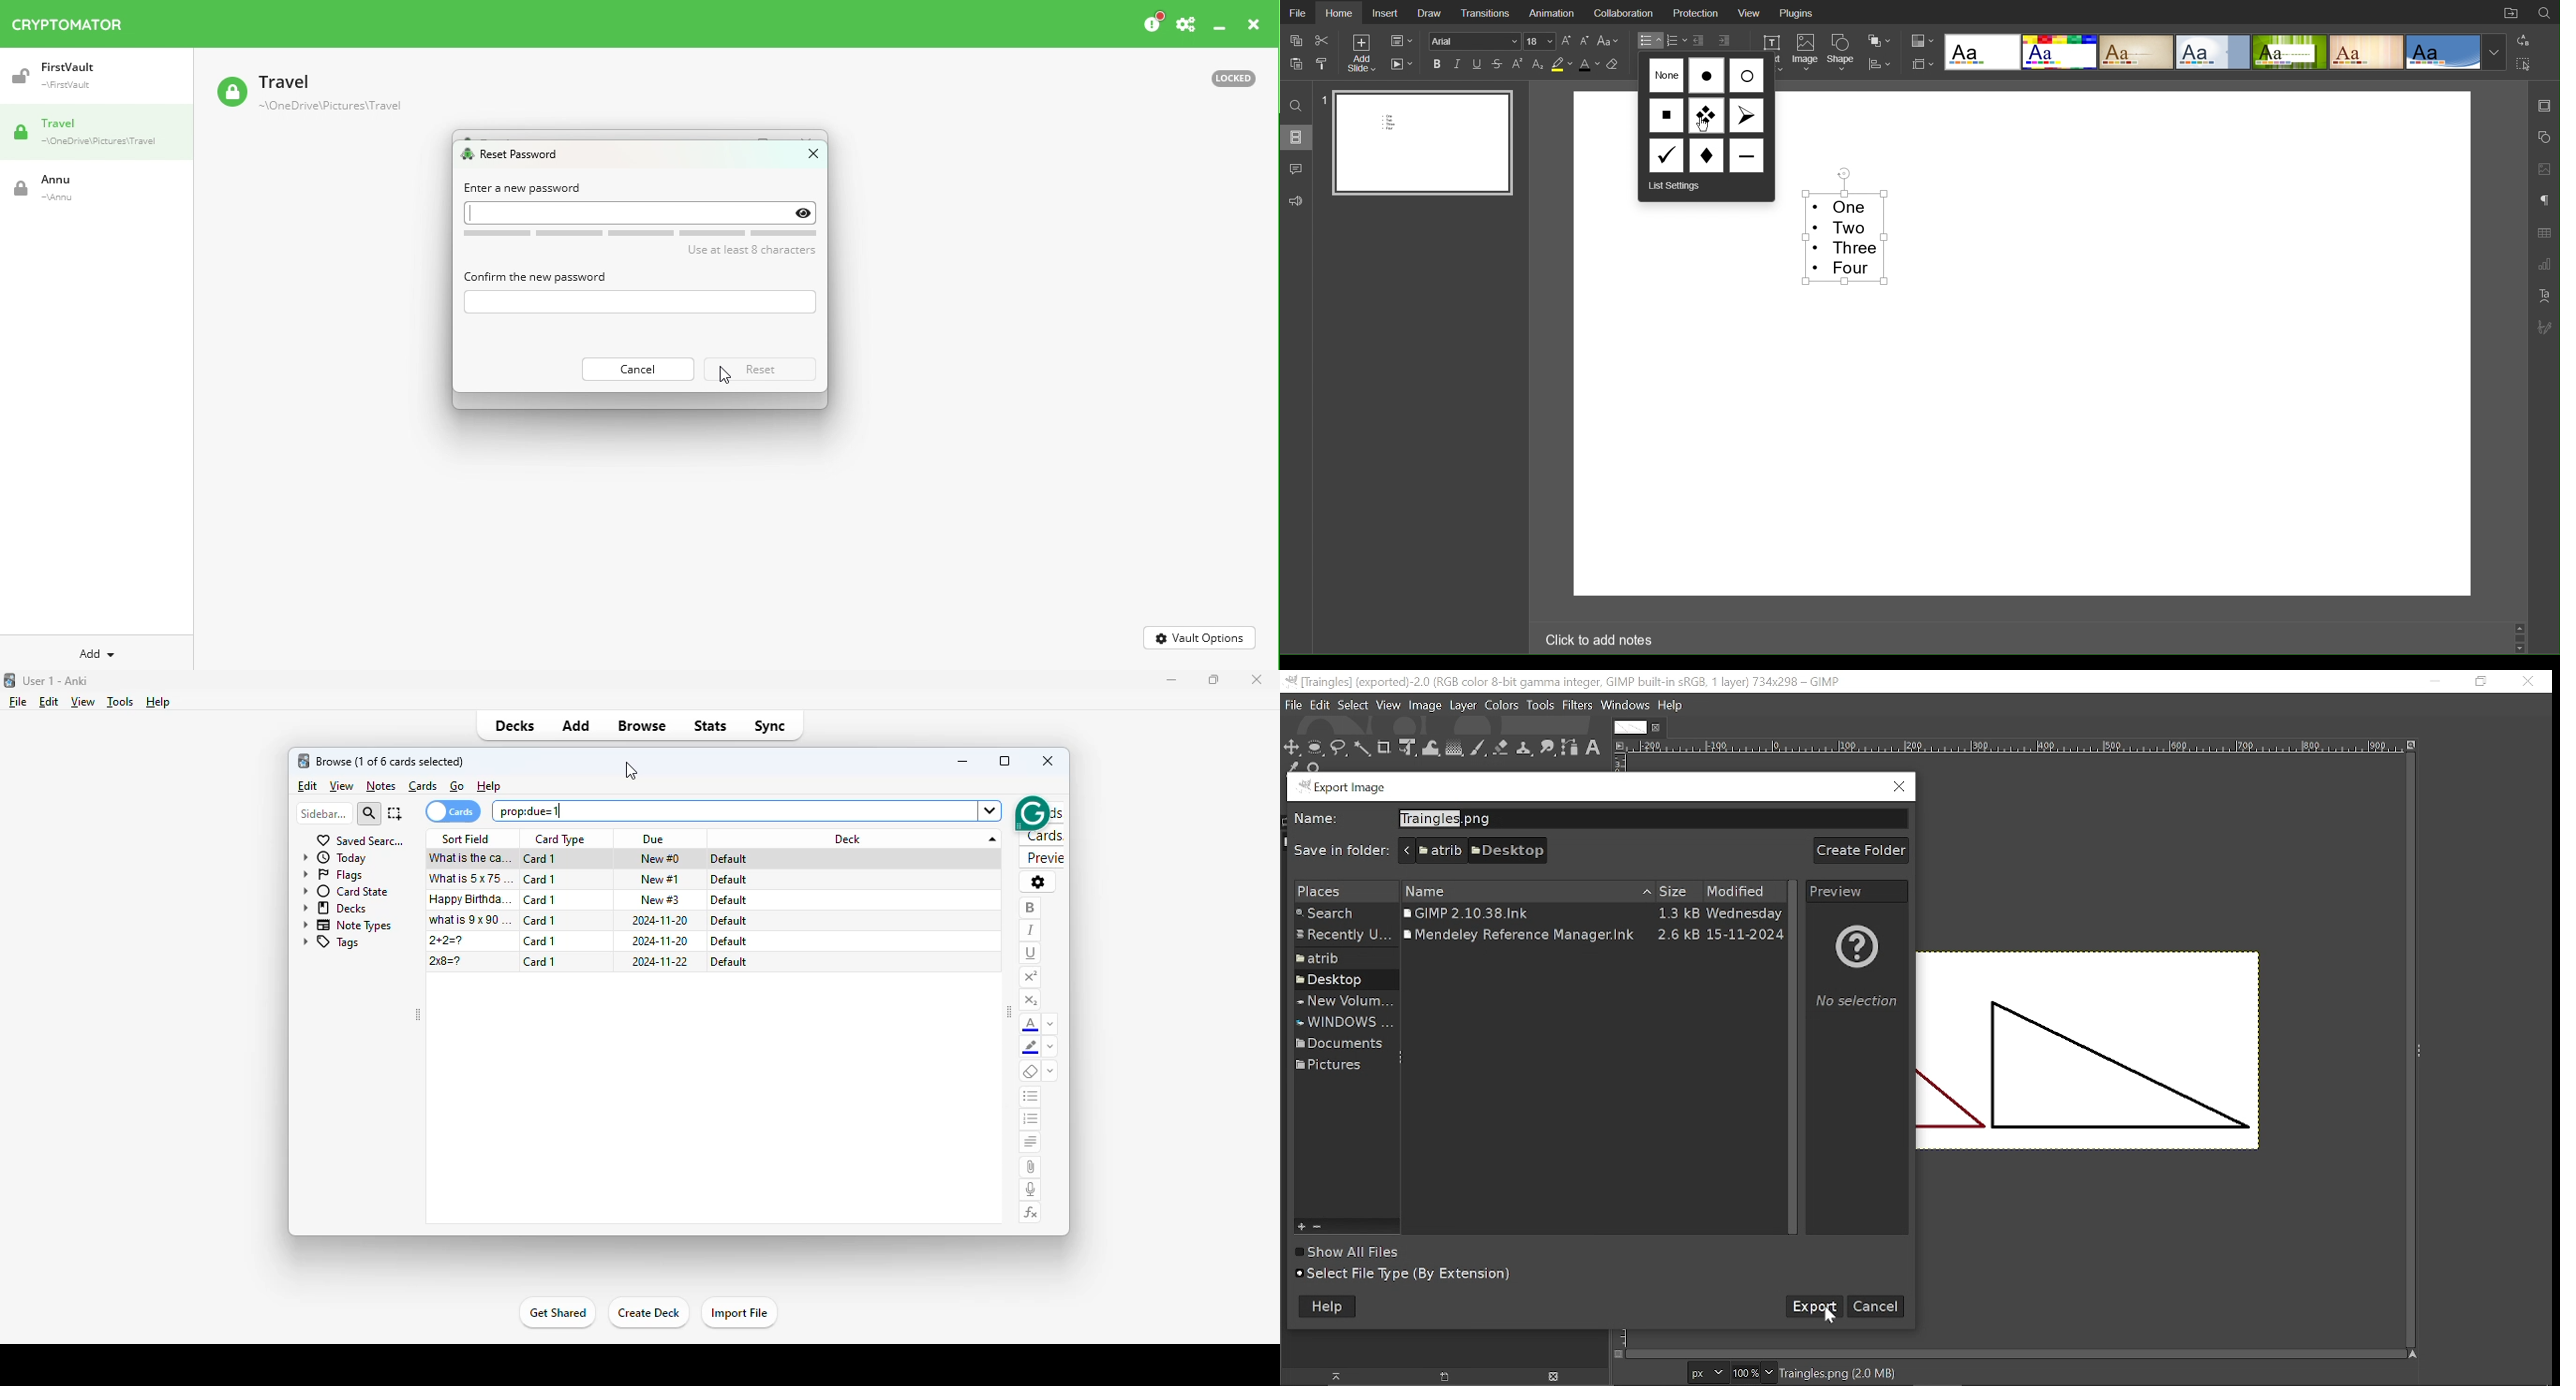 The width and height of the screenshot is (2576, 1400). What do you see at coordinates (1031, 909) in the screenshot?
I see `bold` at bounding box center [1031, 909].